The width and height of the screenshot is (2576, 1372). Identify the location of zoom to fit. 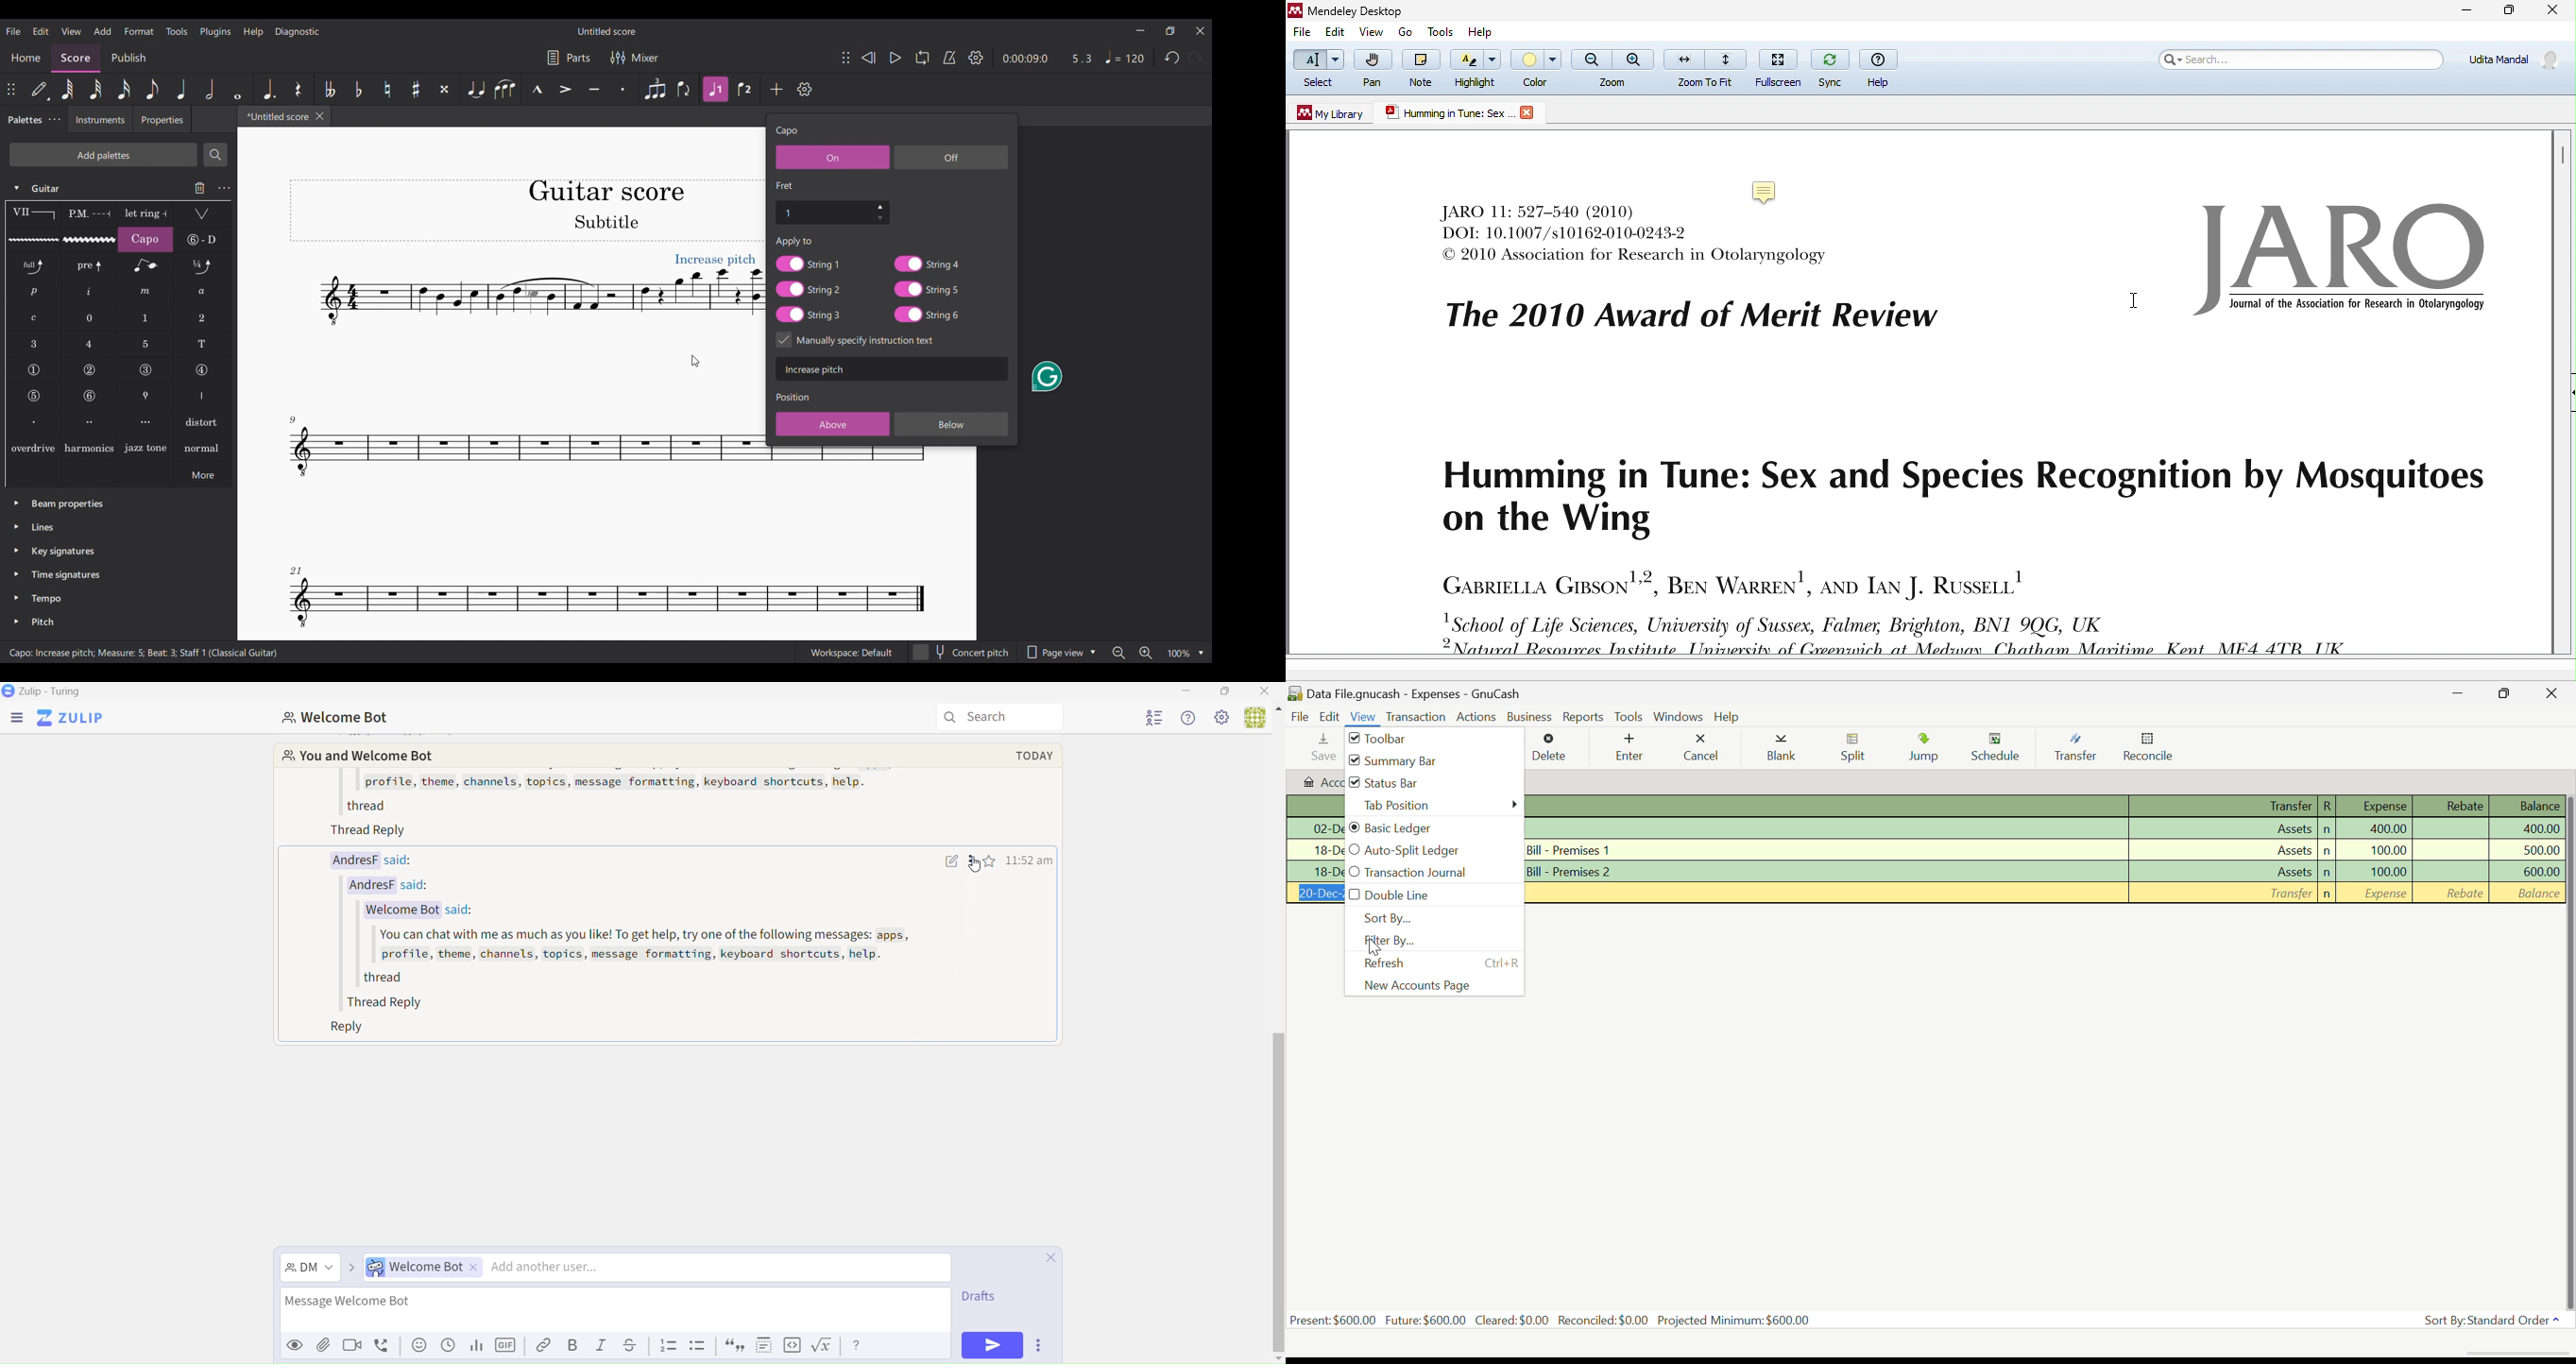
(1707, 68).